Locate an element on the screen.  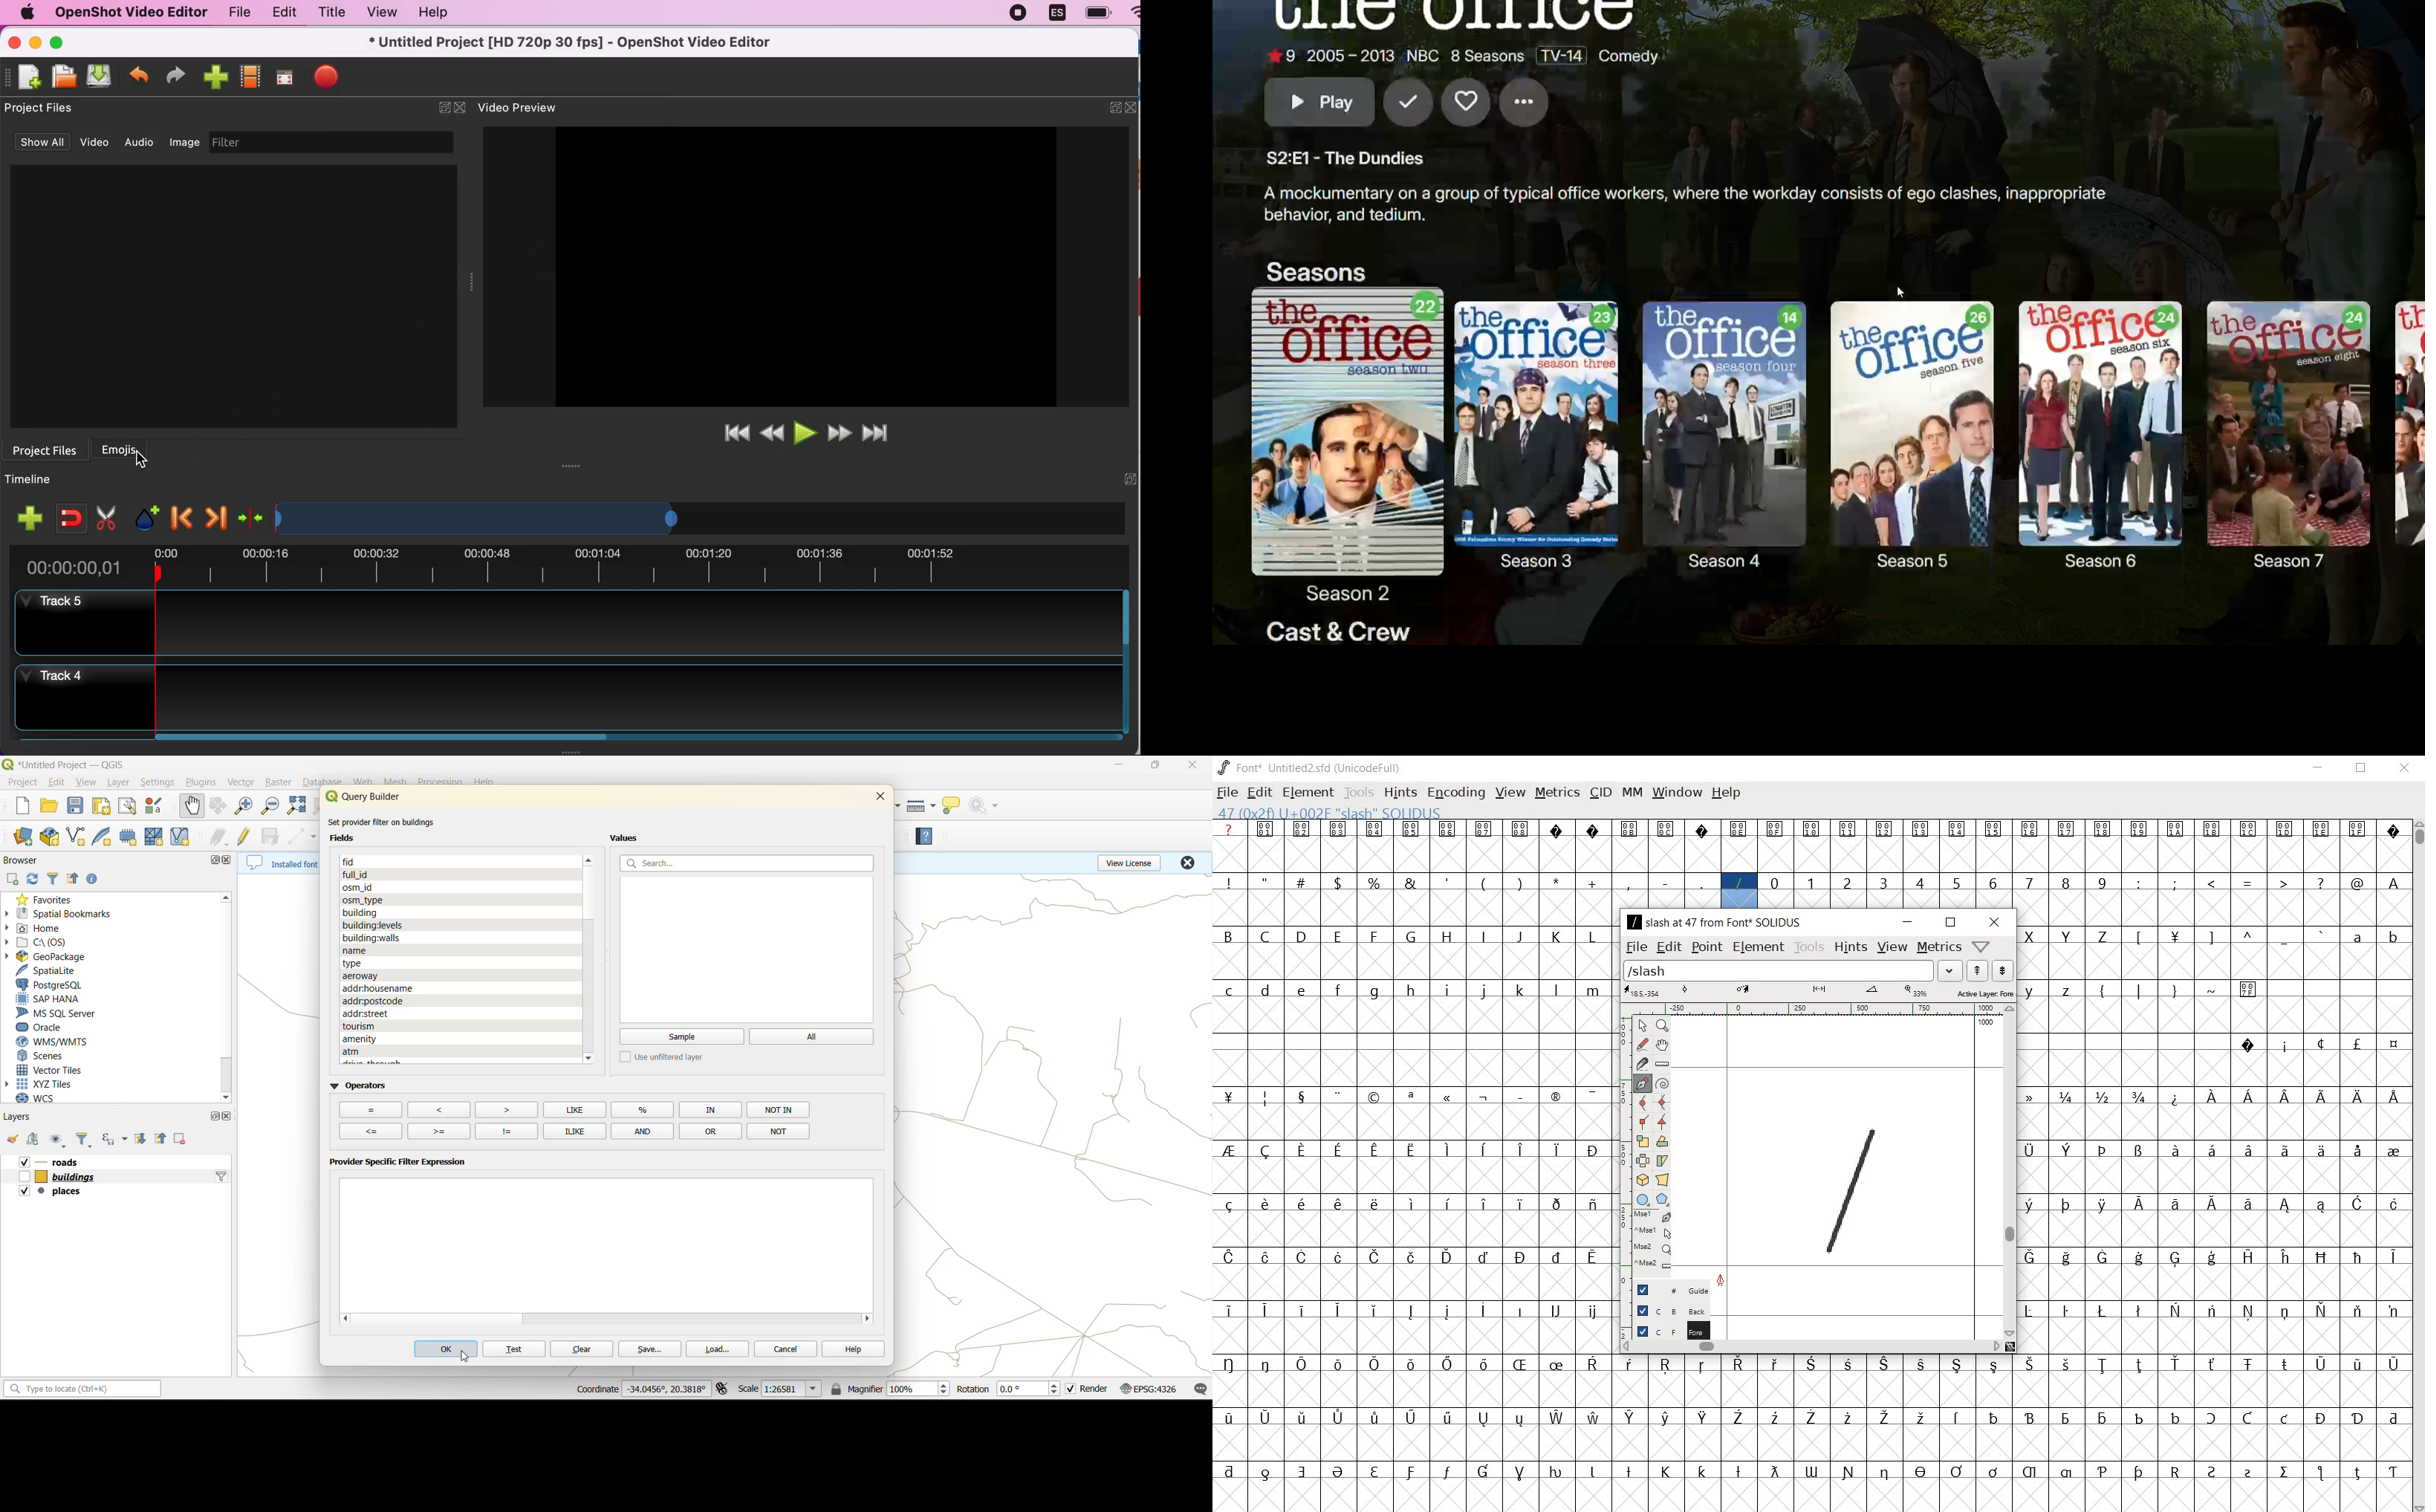
foreground is located at coordinates (1666, 1329).